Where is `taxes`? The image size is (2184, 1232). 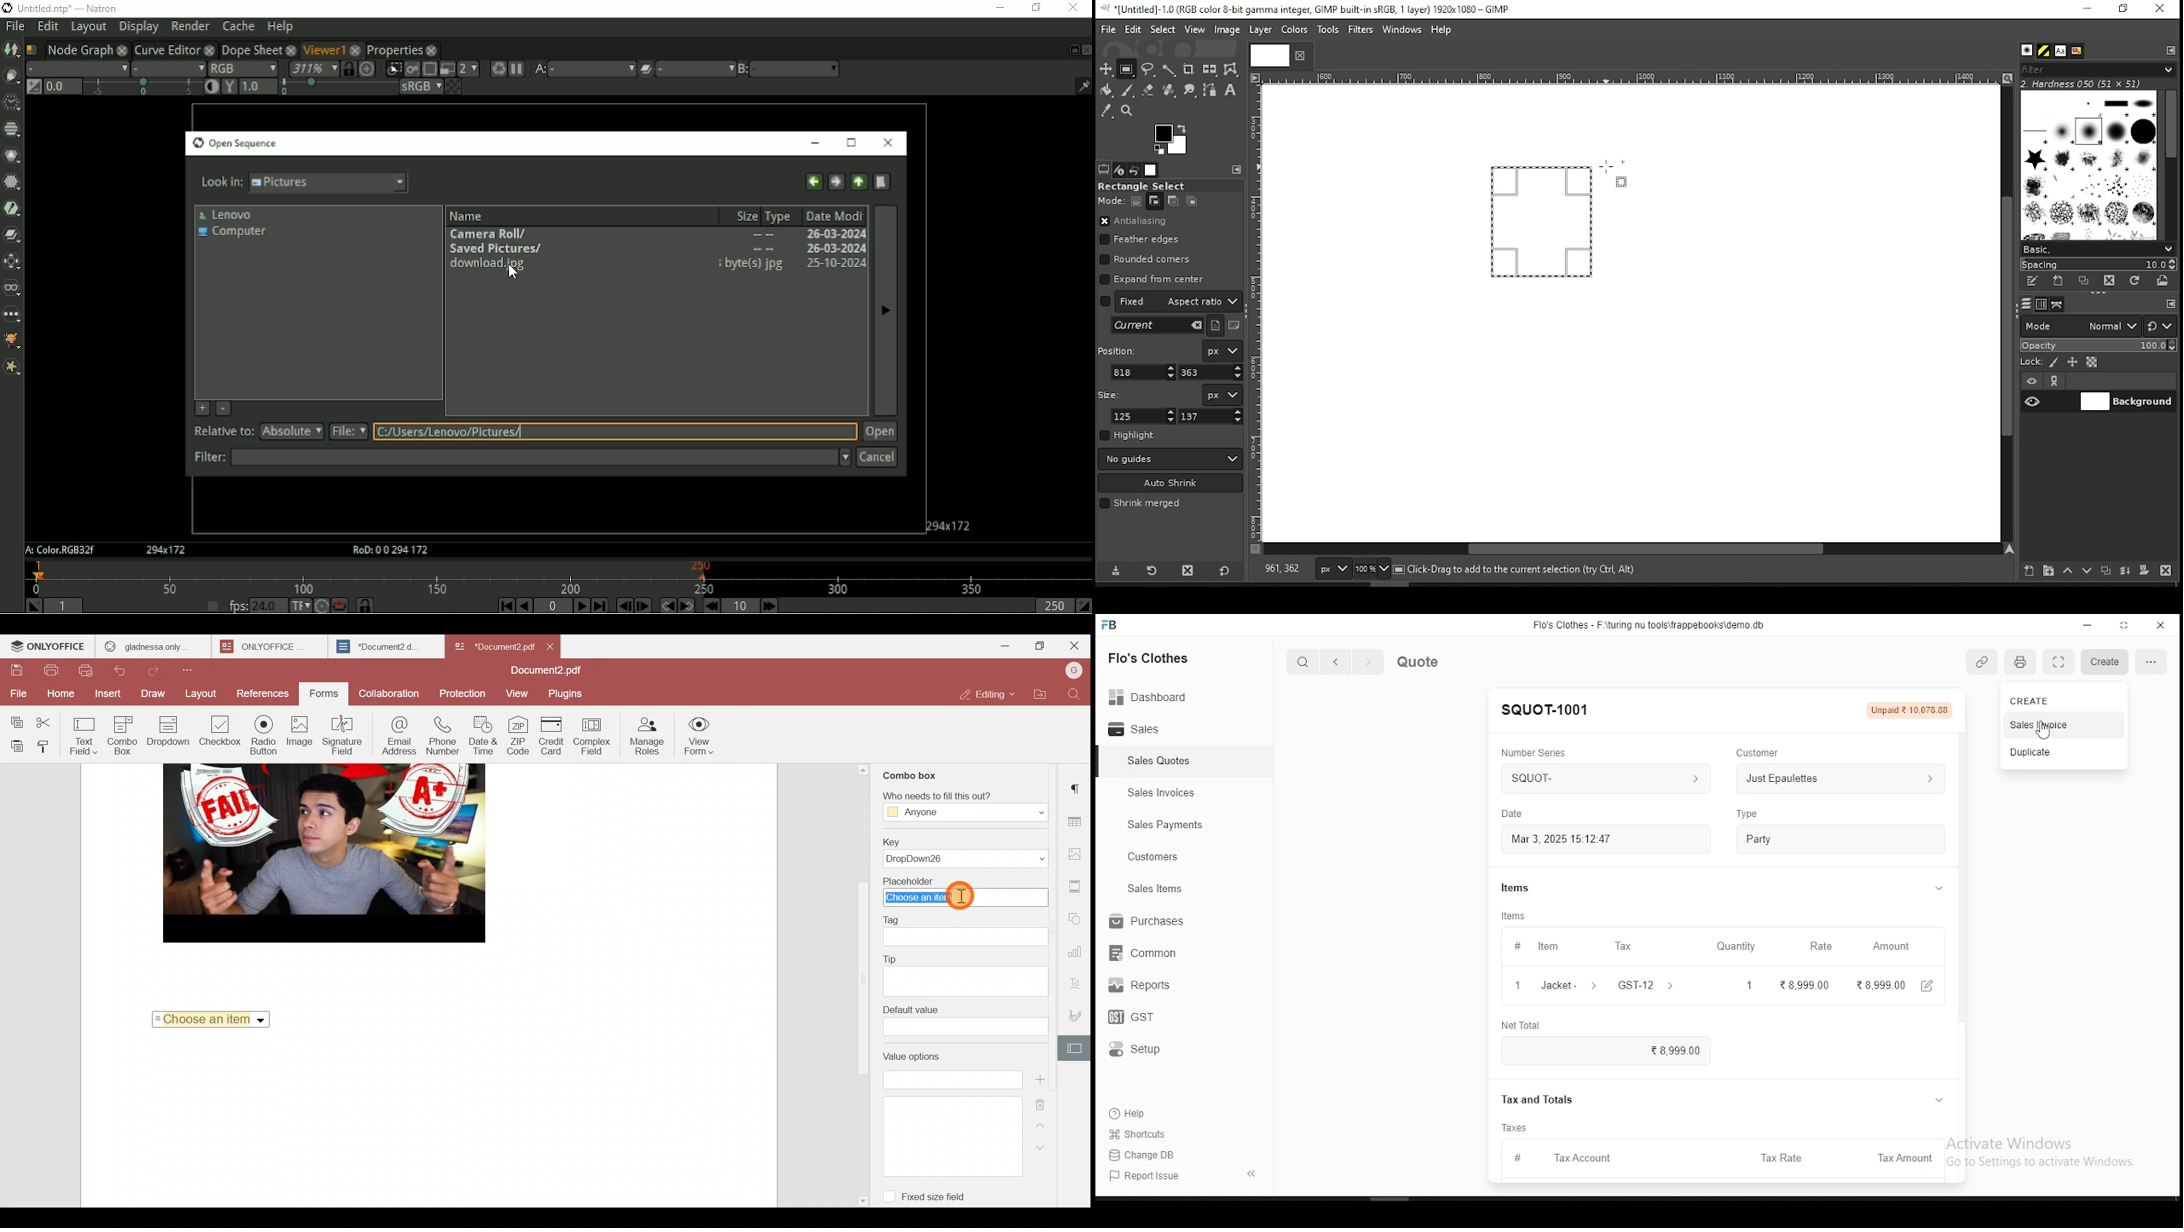 taxes is located at coordinates (1518, 1127).